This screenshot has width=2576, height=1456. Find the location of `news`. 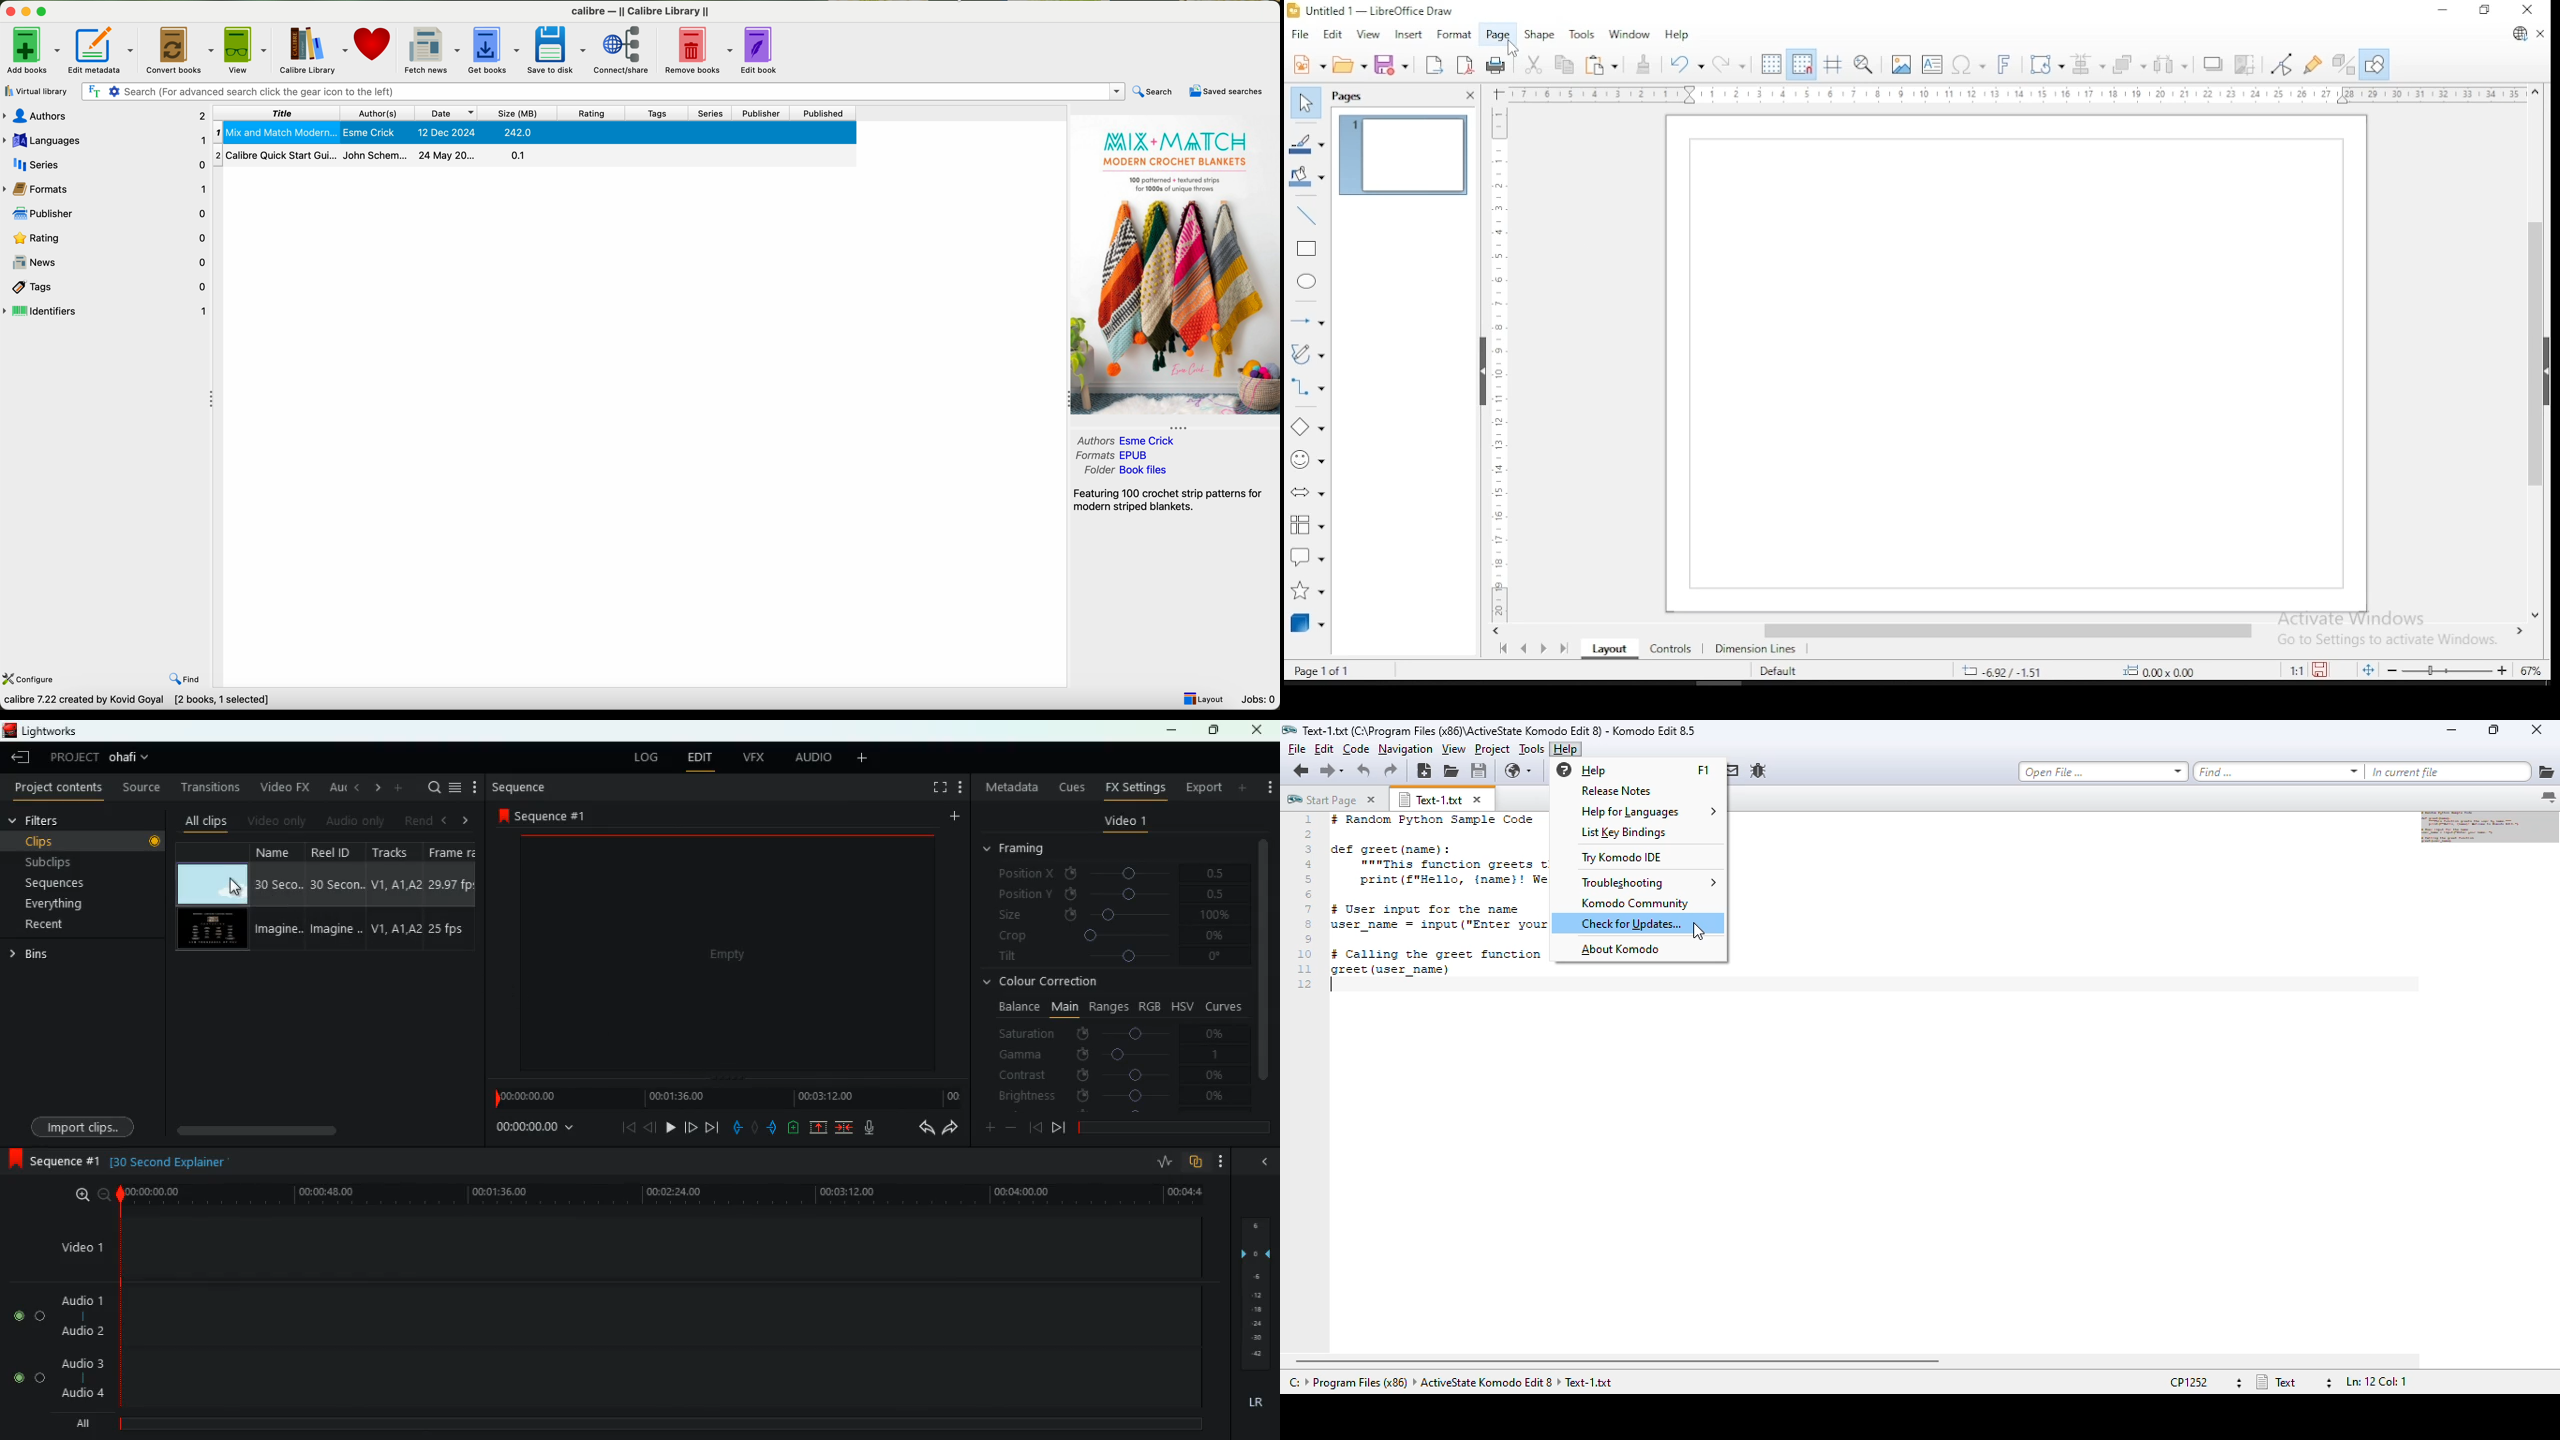

news is located at coordinates (107, 261).